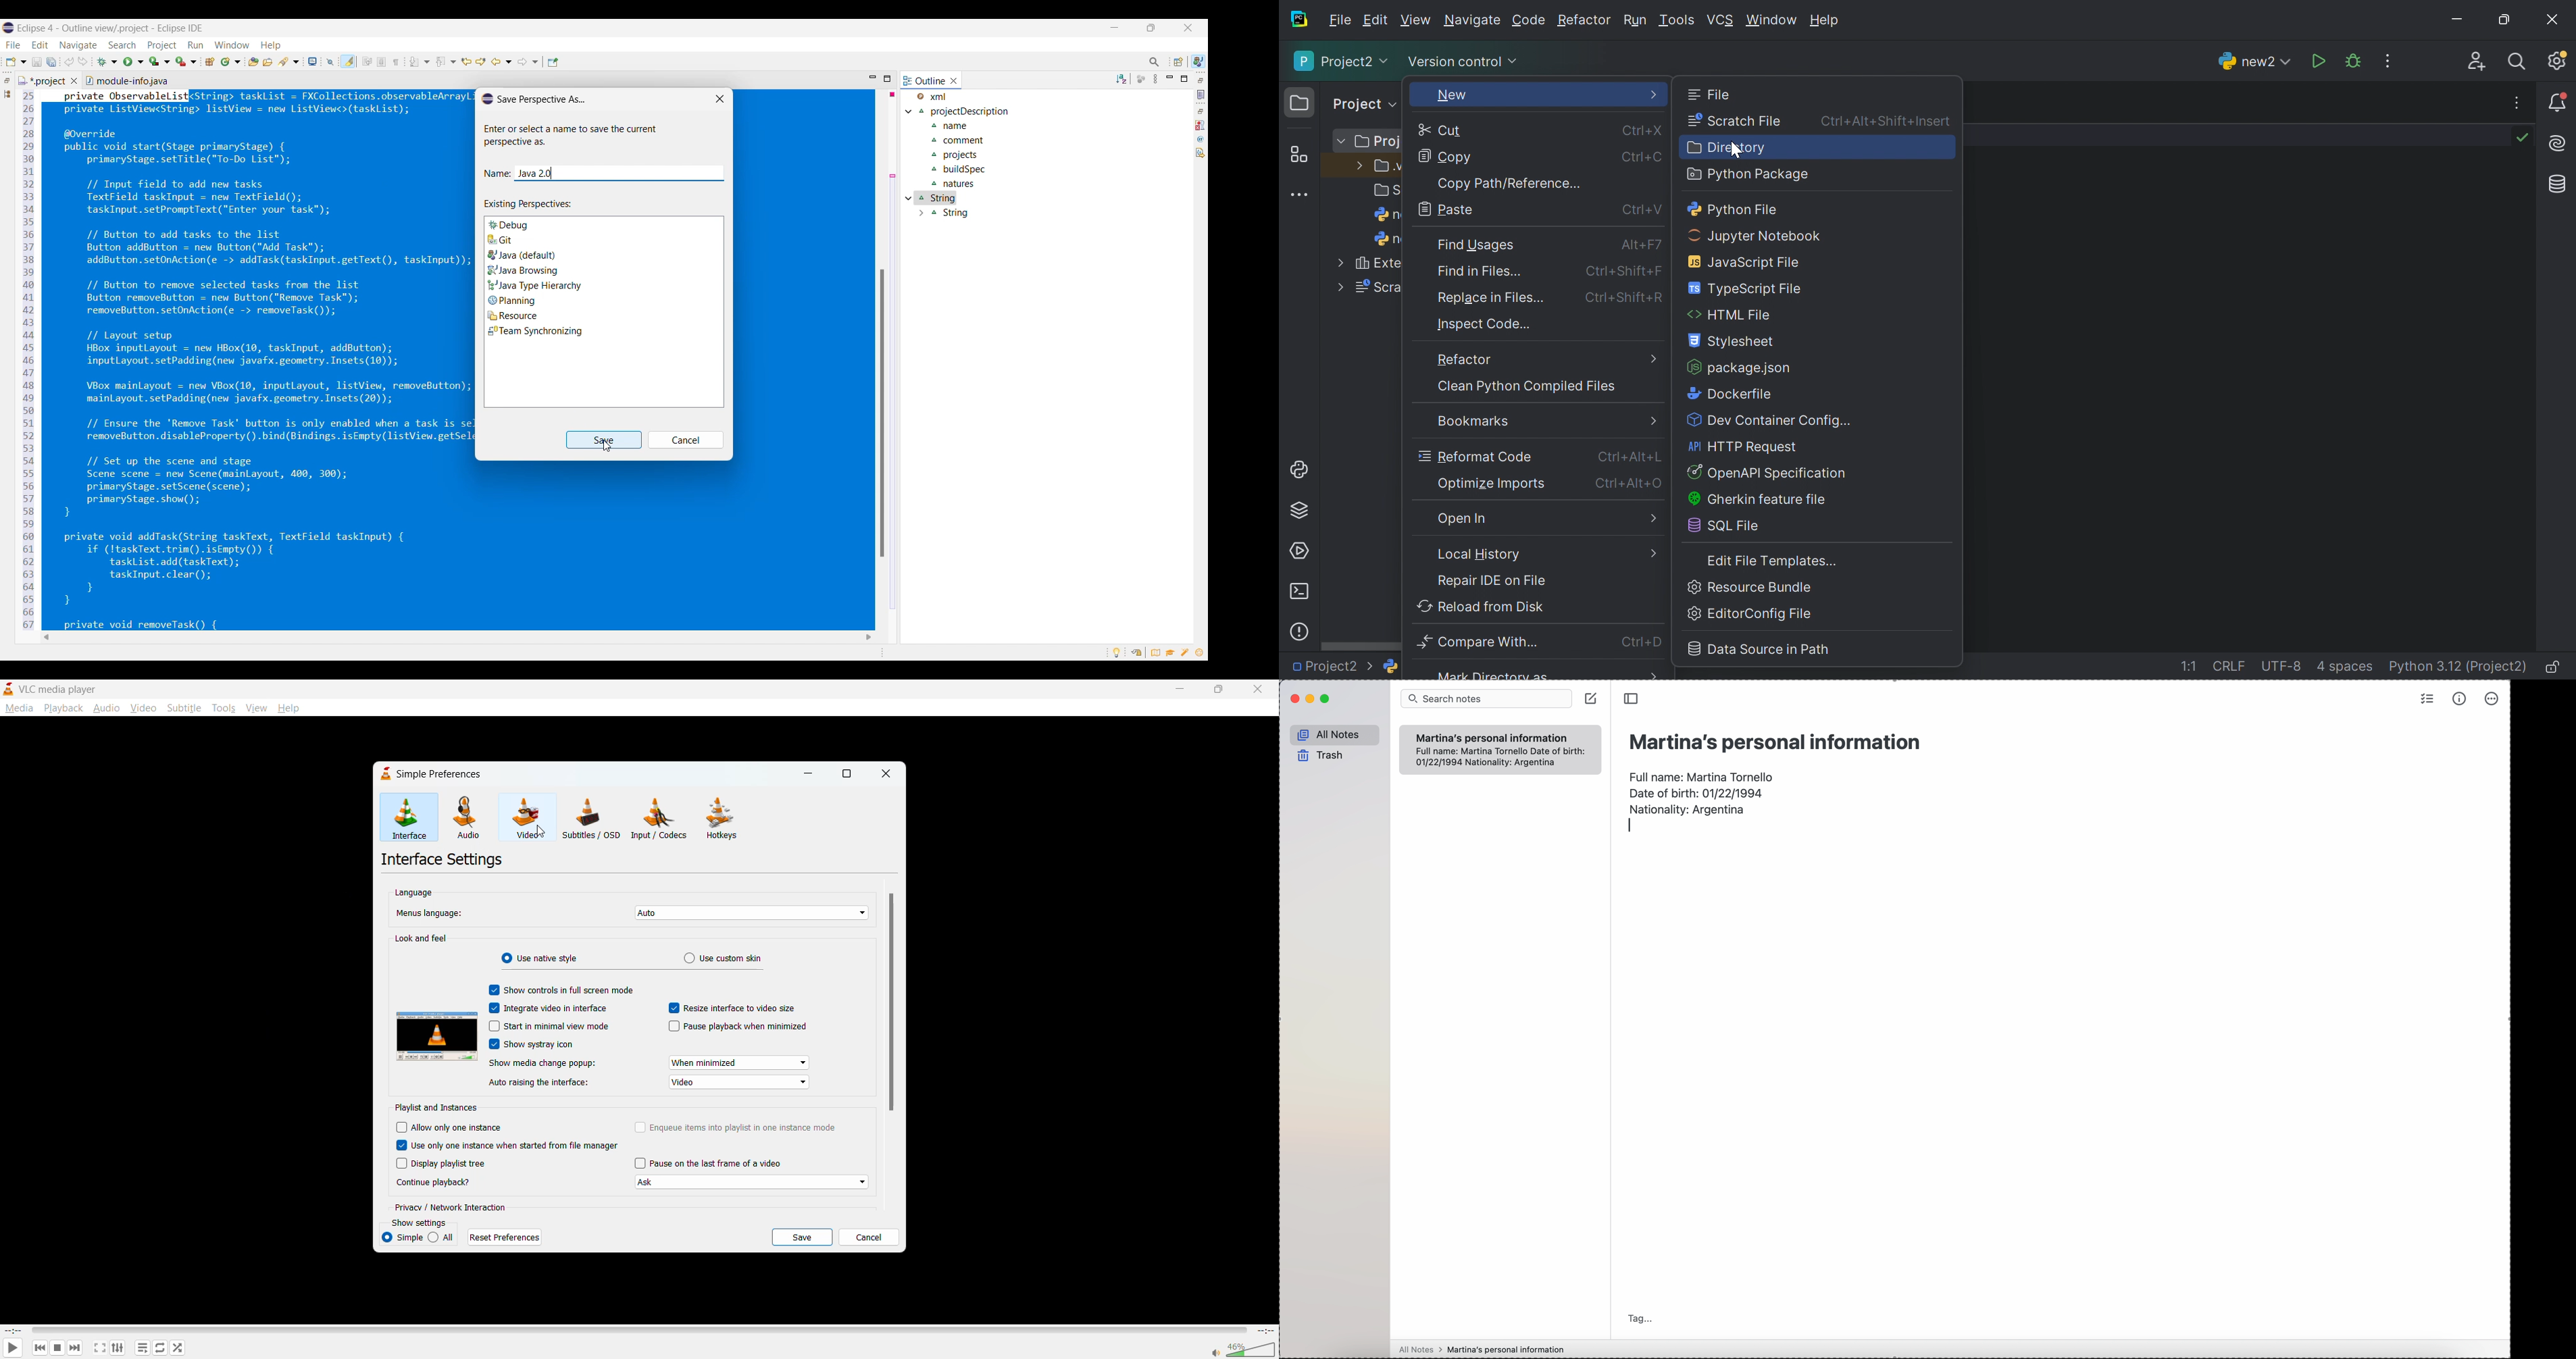 The image size is (2576, 1372). I want to click on view, so click(256, 705).